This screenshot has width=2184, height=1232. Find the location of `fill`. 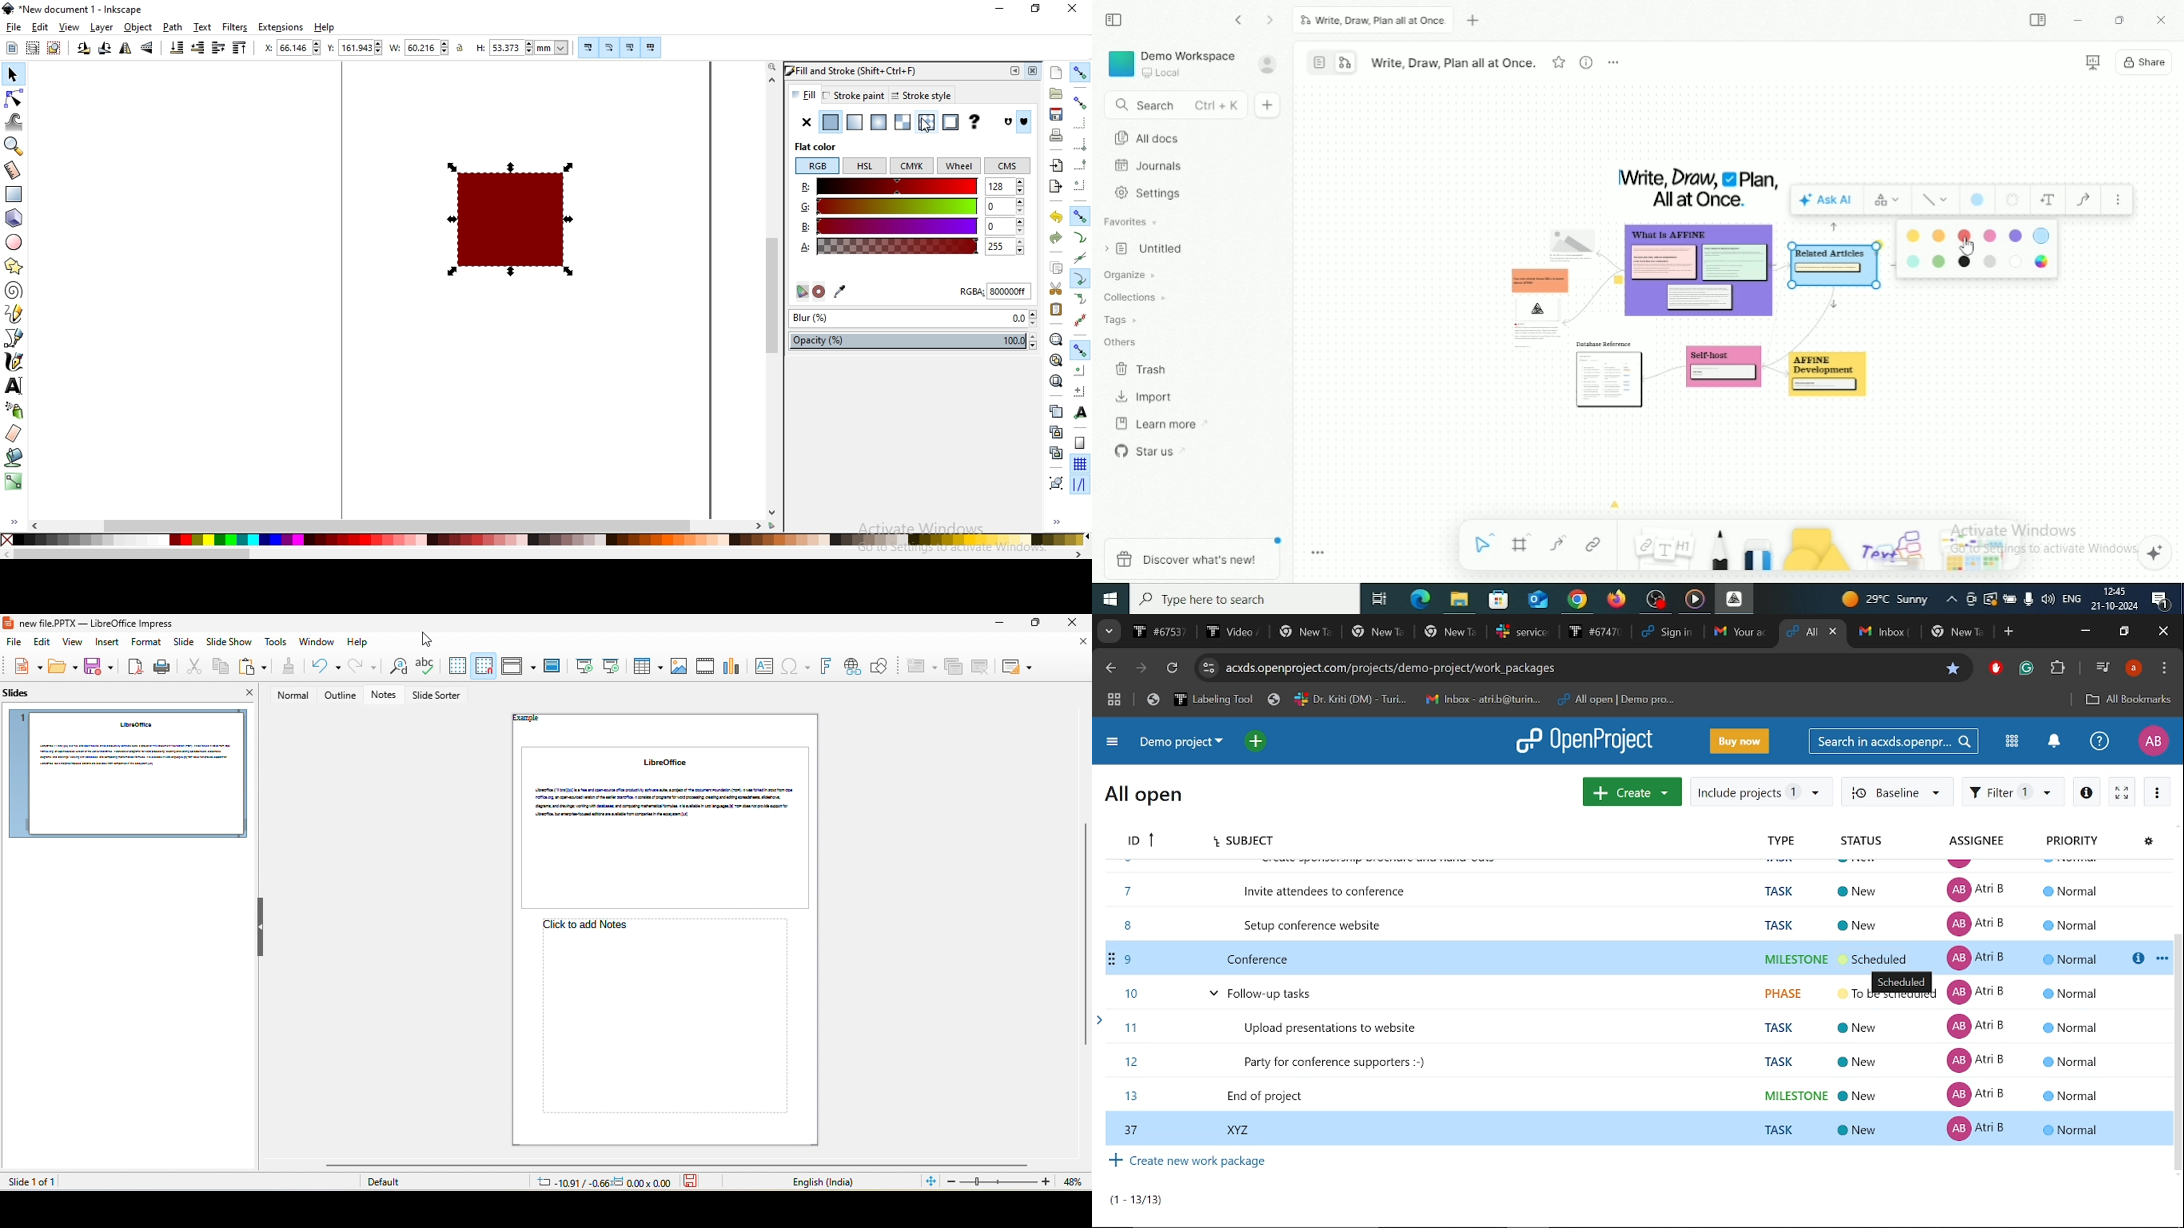

fill is located at coordinates (803, 94).